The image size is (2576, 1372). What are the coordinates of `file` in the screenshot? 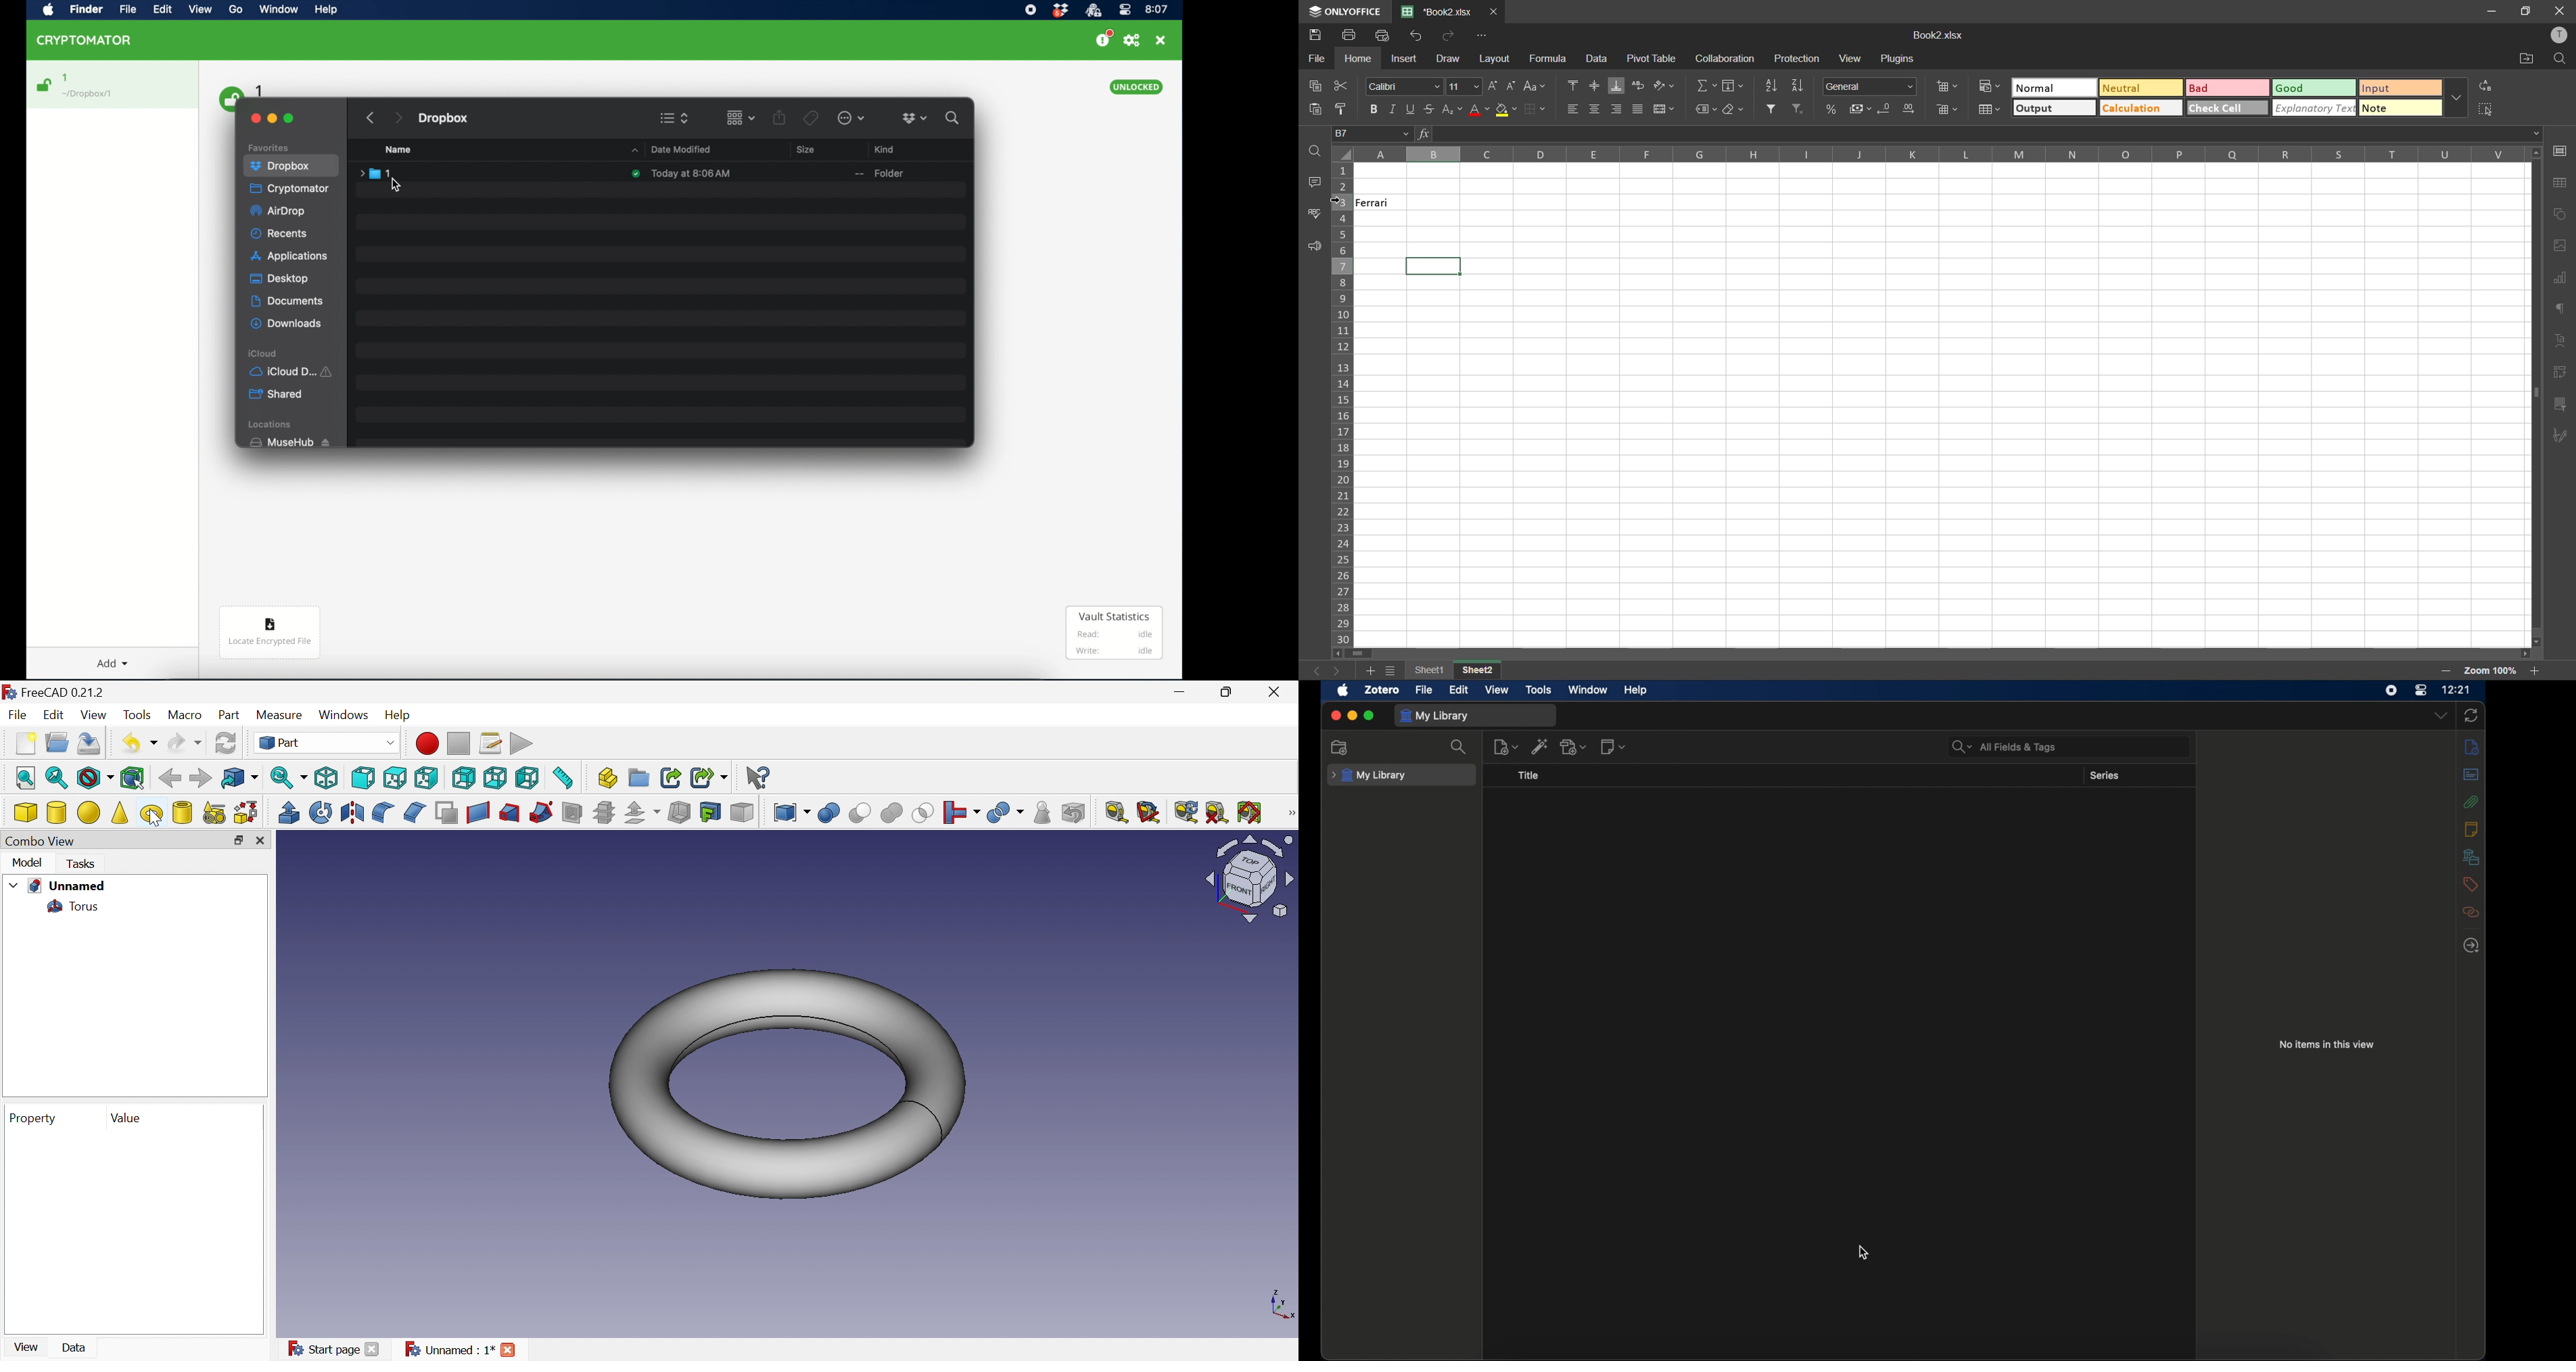 It's located at (1424, 690).